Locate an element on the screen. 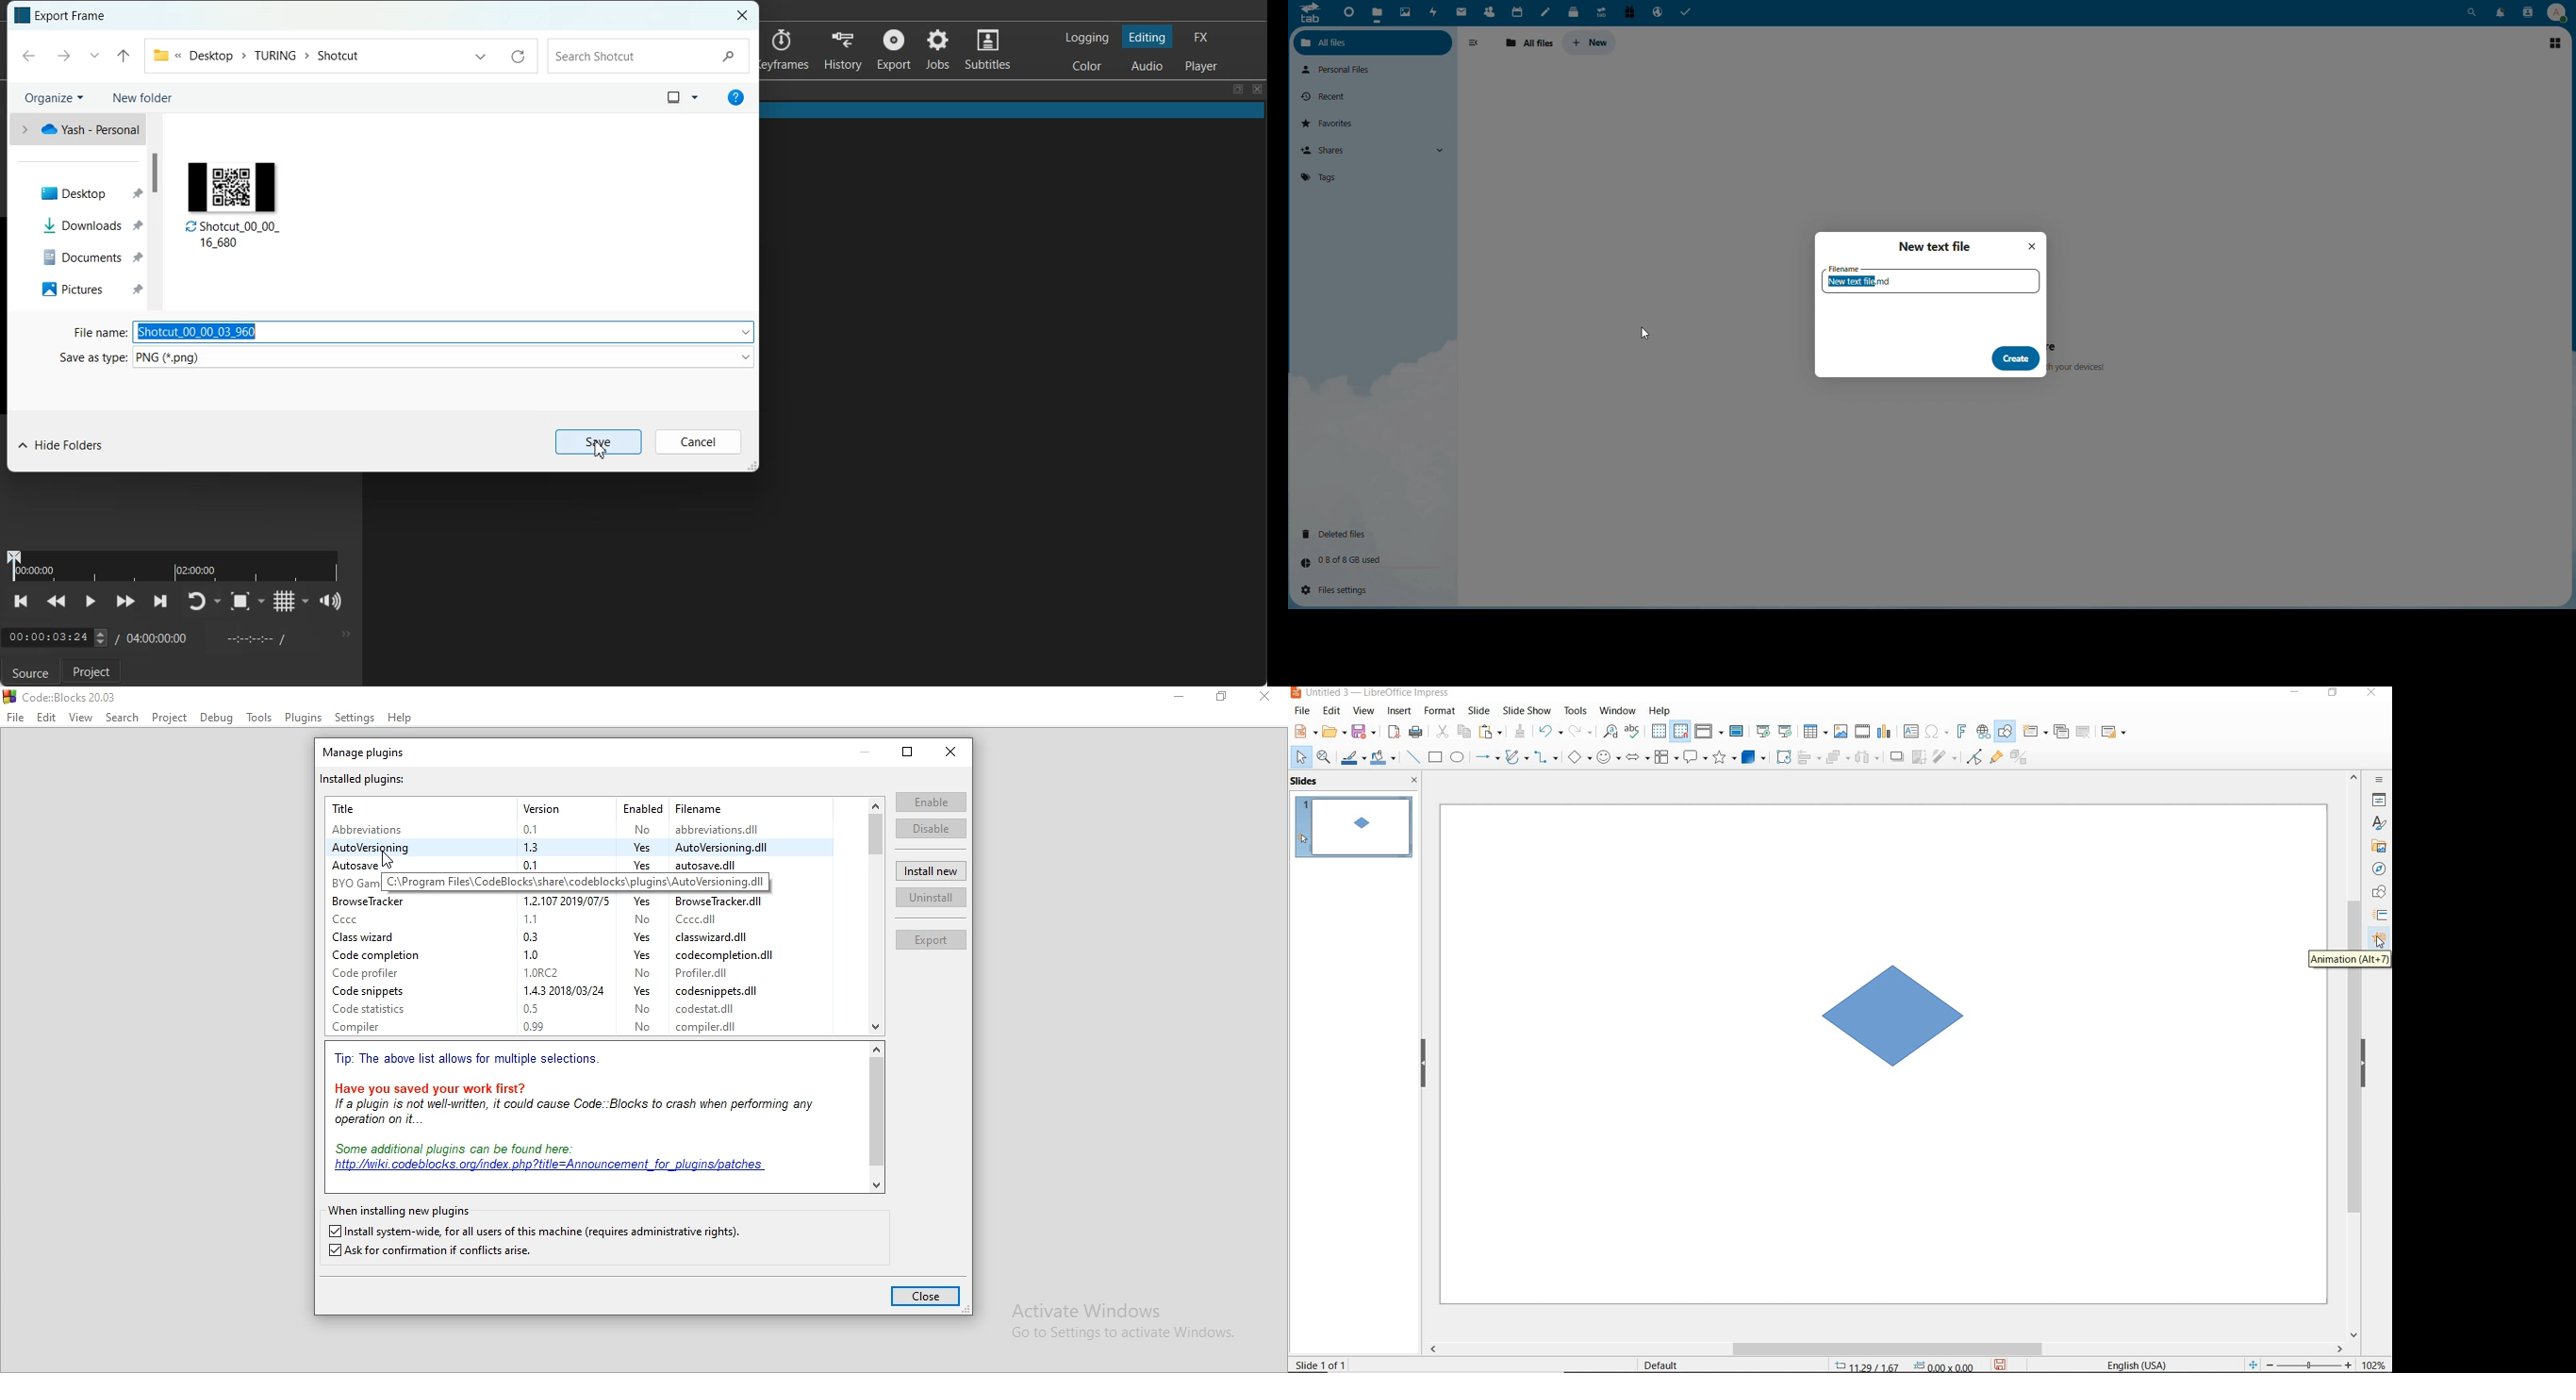  master slide is located at coordinates (1738, 731).